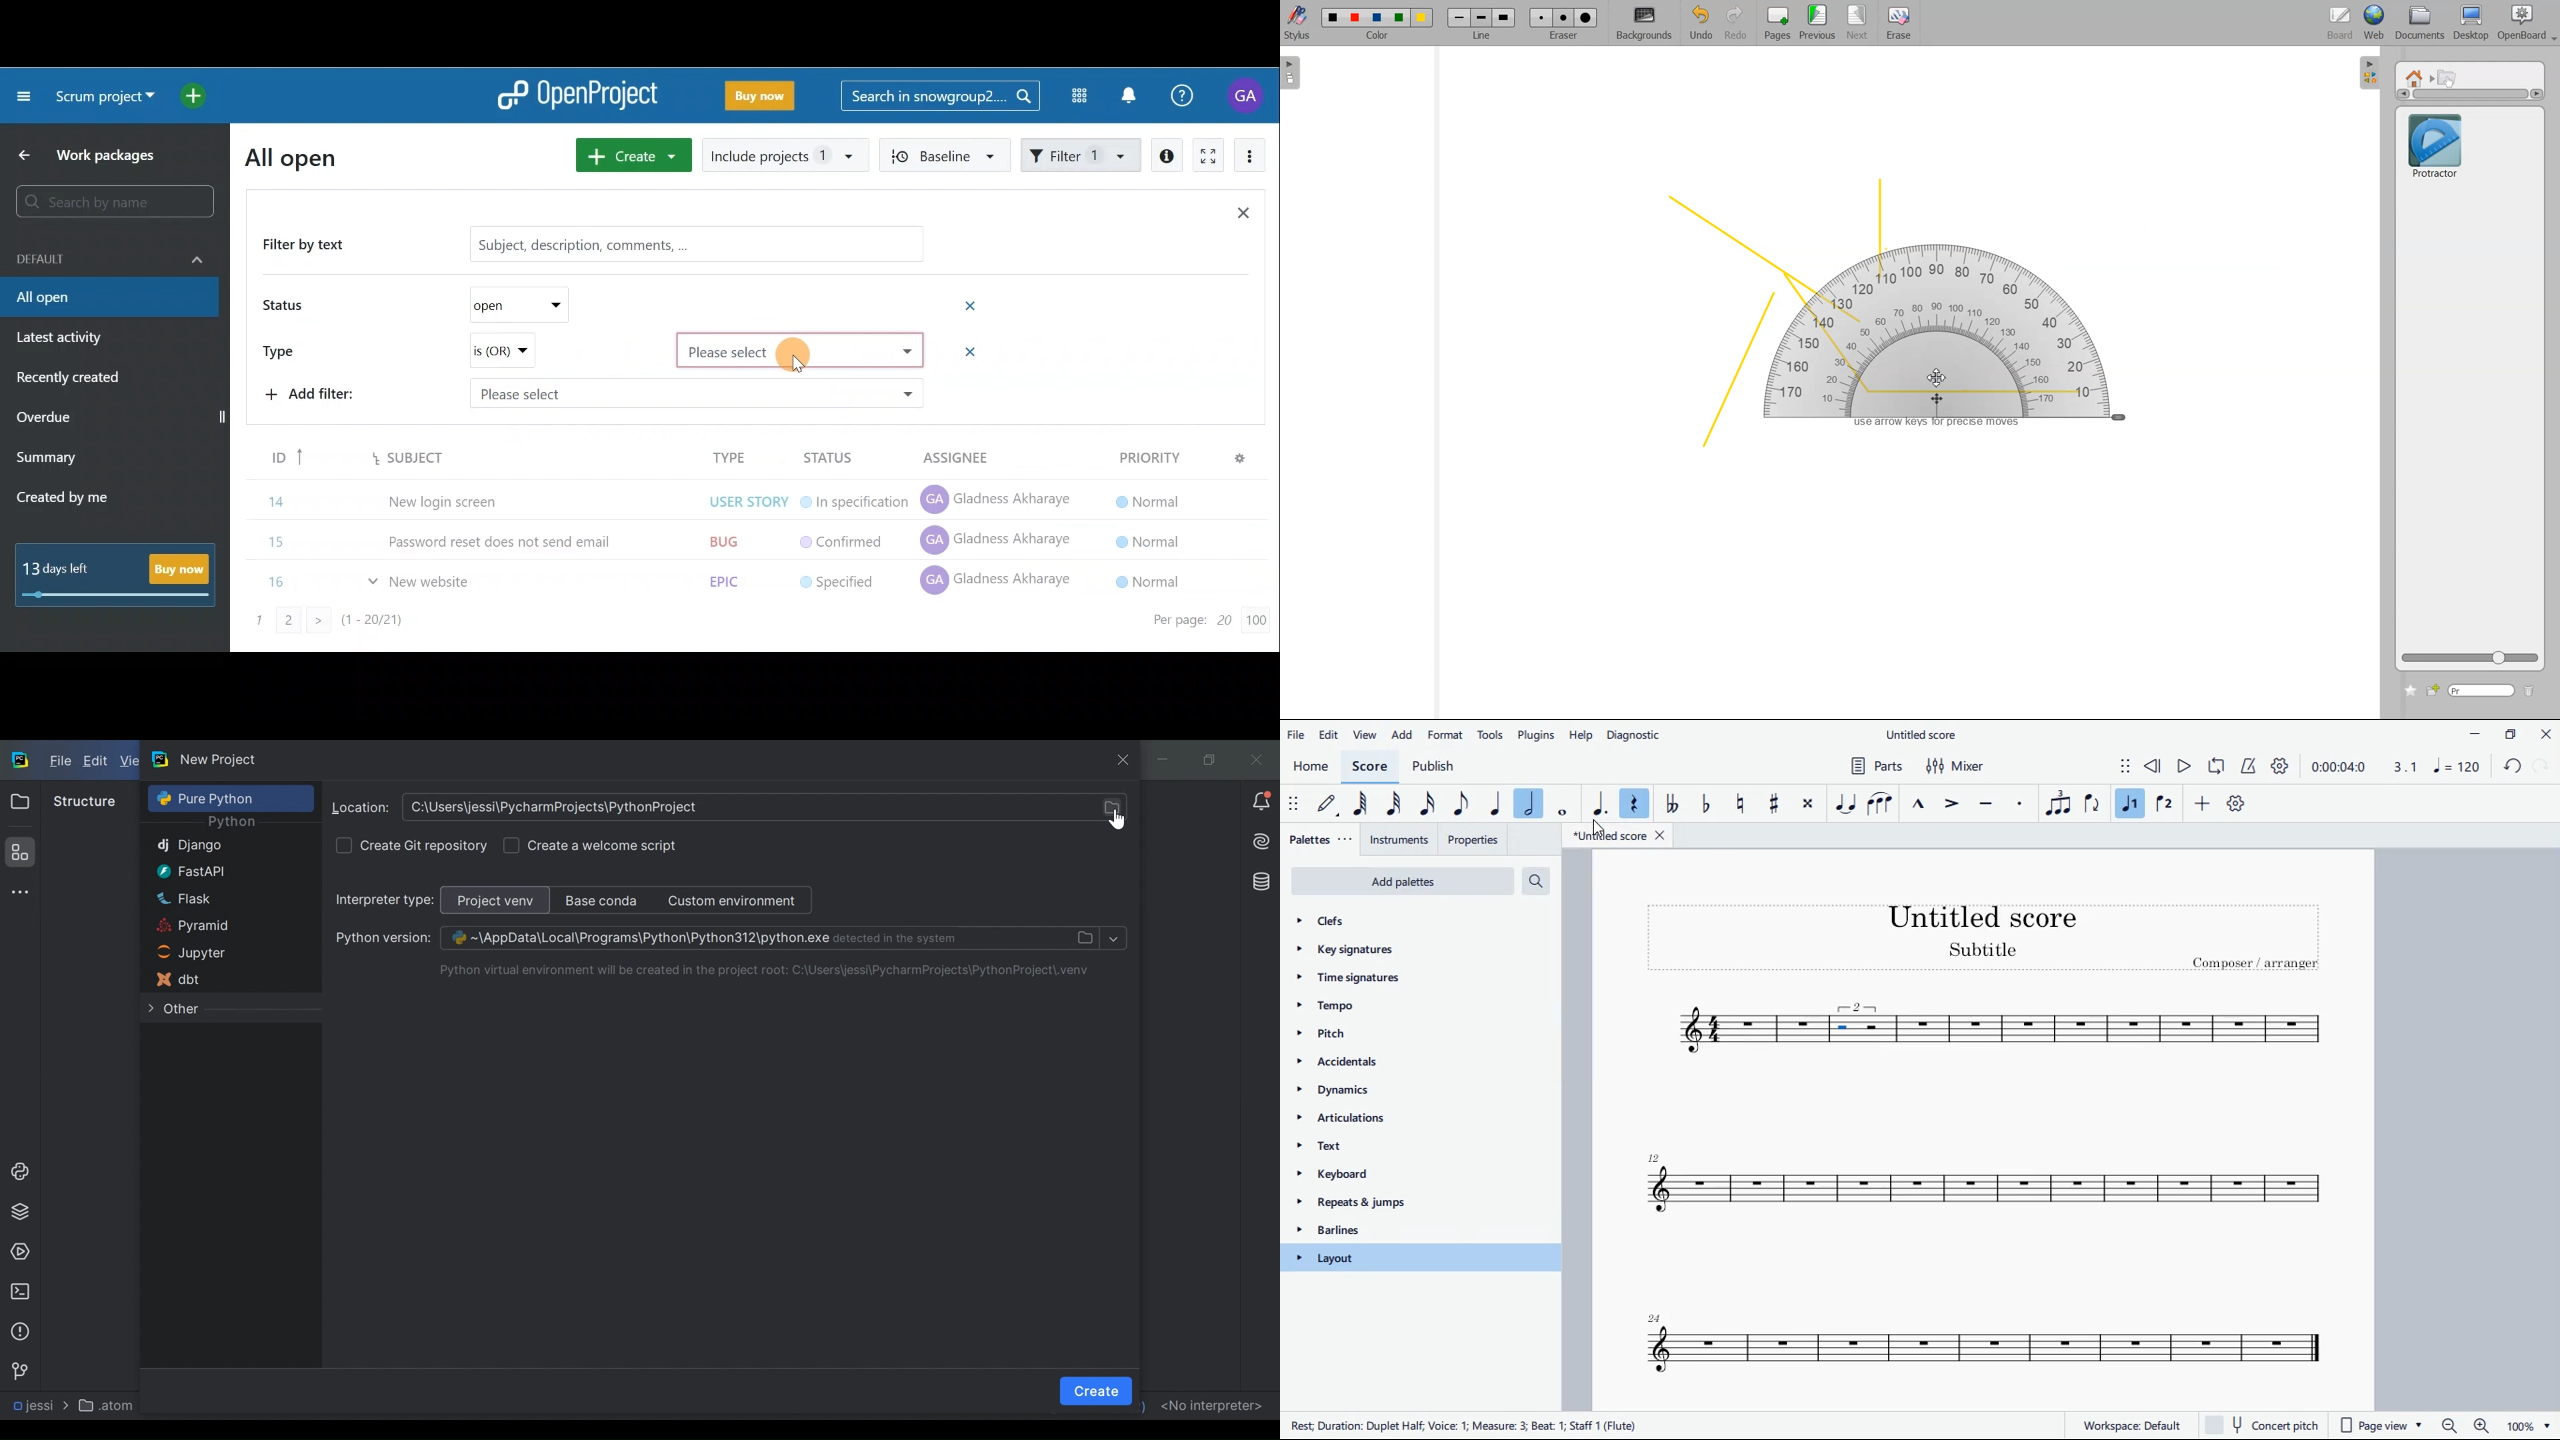 The height and width of the screenshot is (1456, 2576). I want to click on Please select, so click(695, 391).